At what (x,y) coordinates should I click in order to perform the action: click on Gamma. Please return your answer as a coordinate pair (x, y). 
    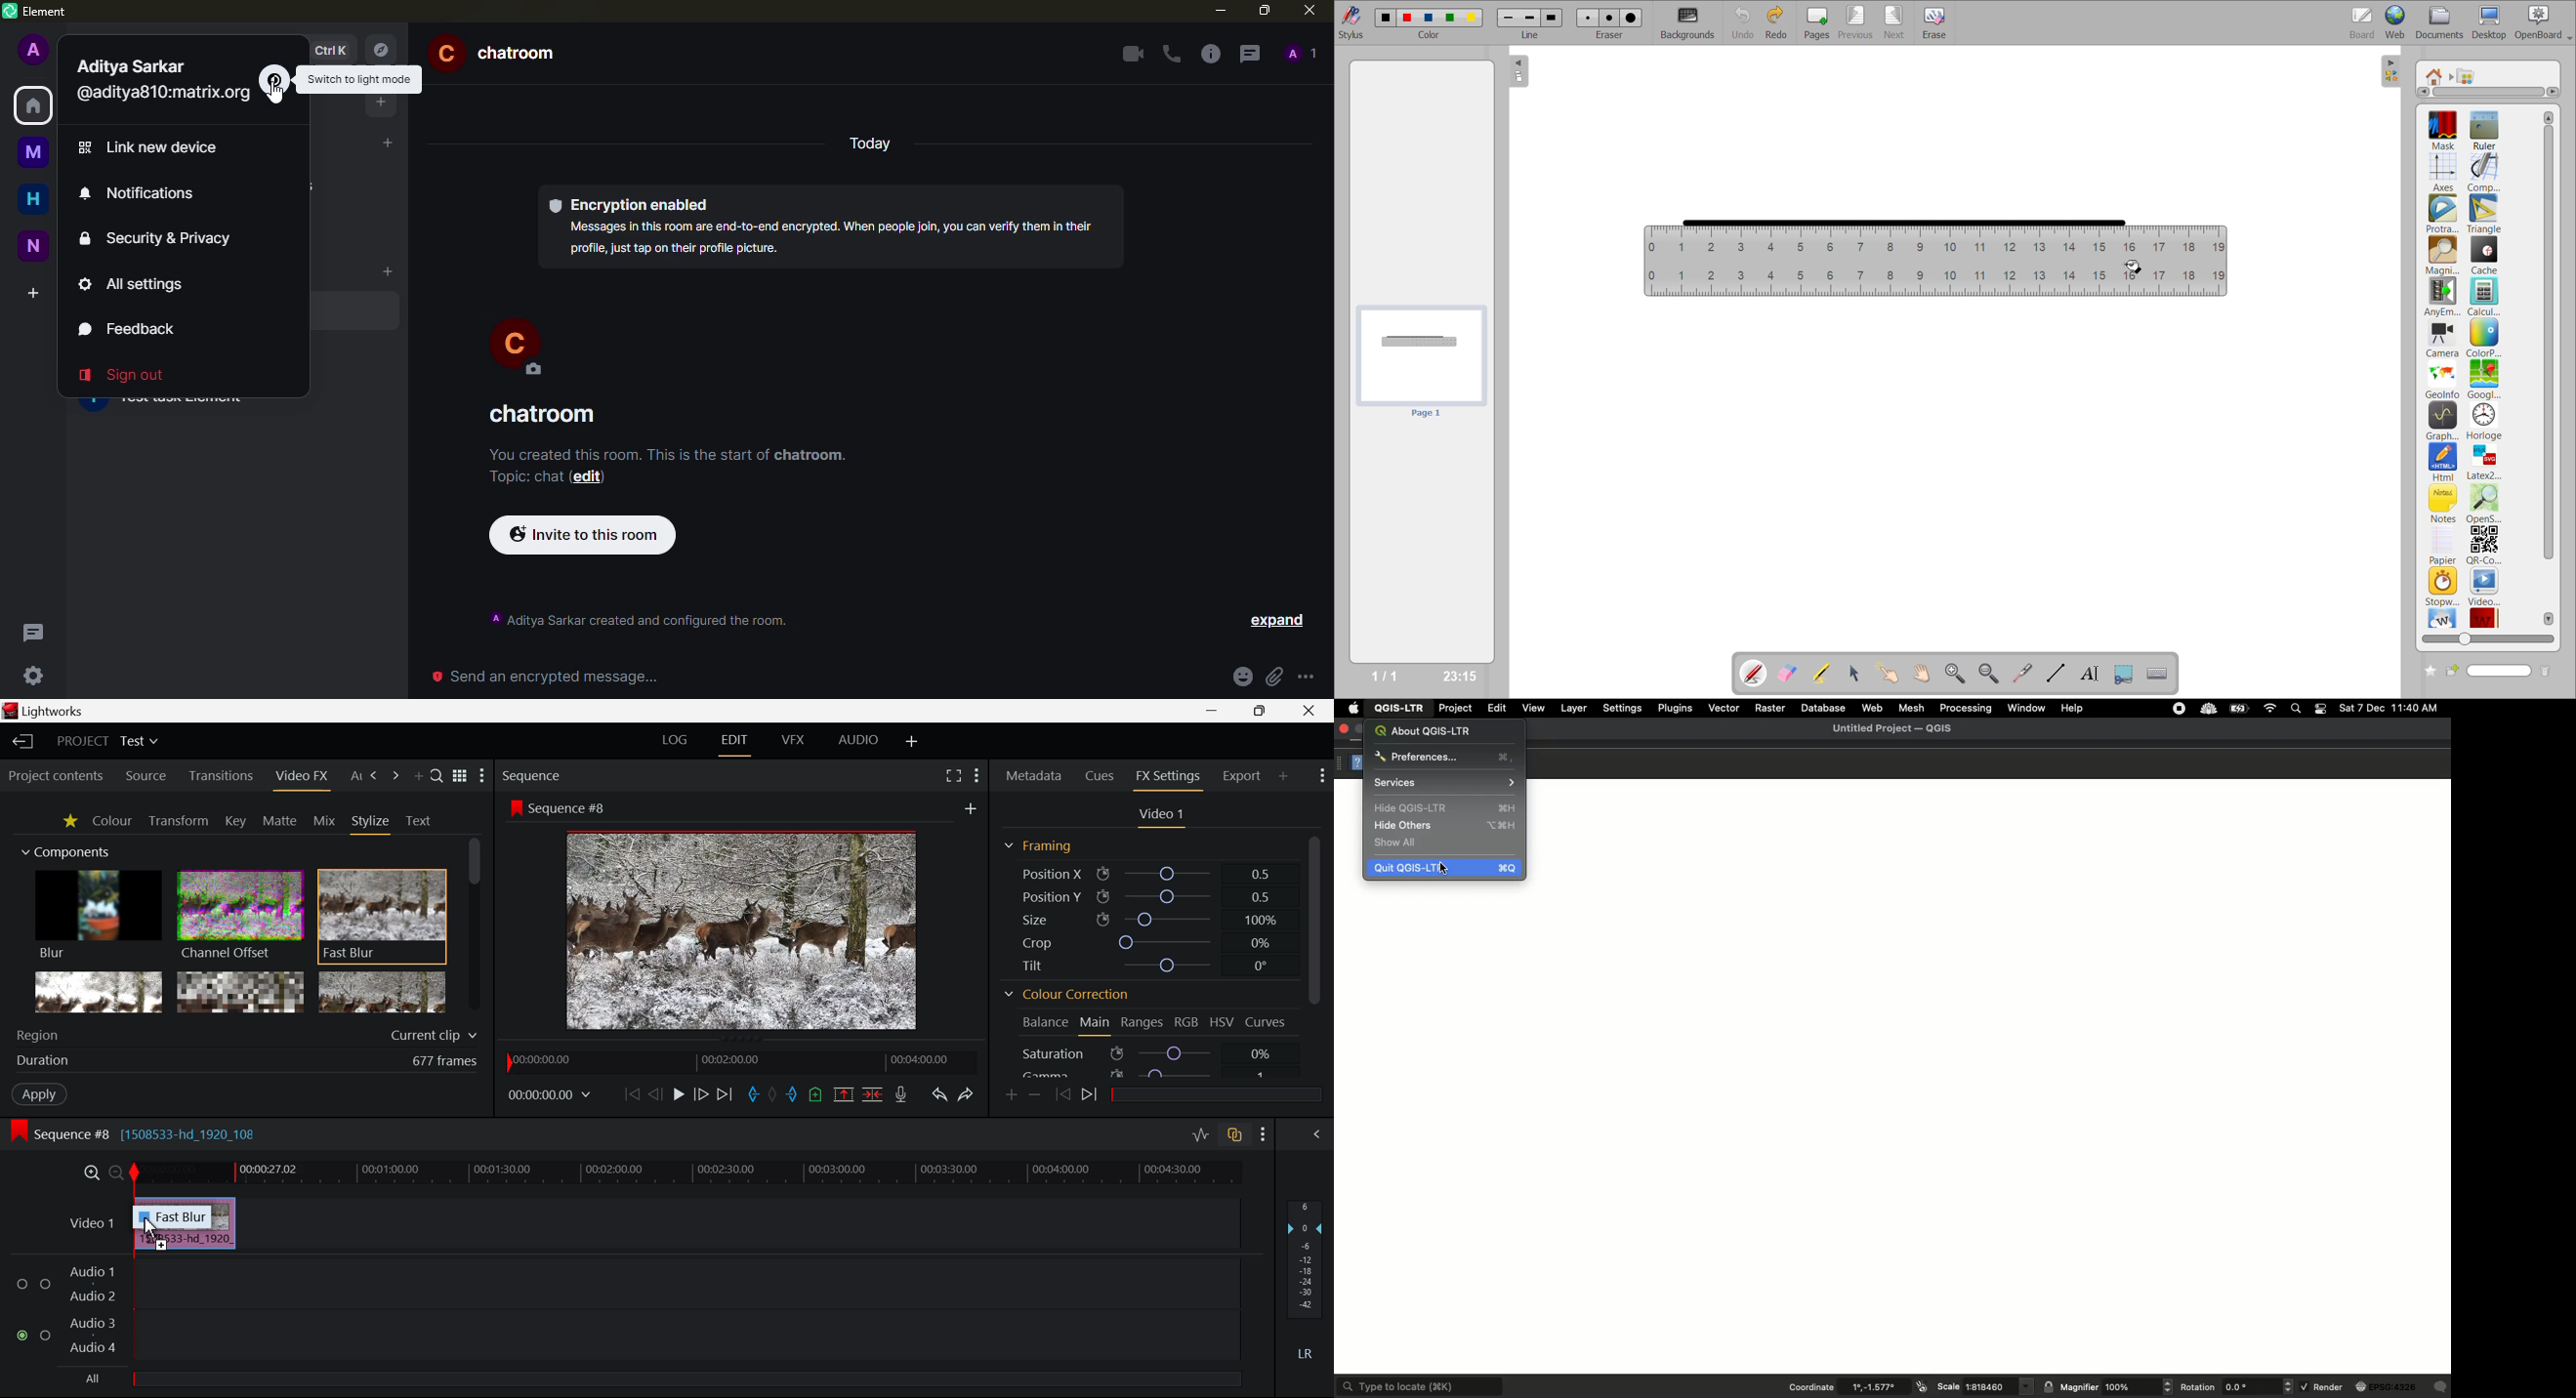
    Looking at the image, I should click on (1149, 1074).